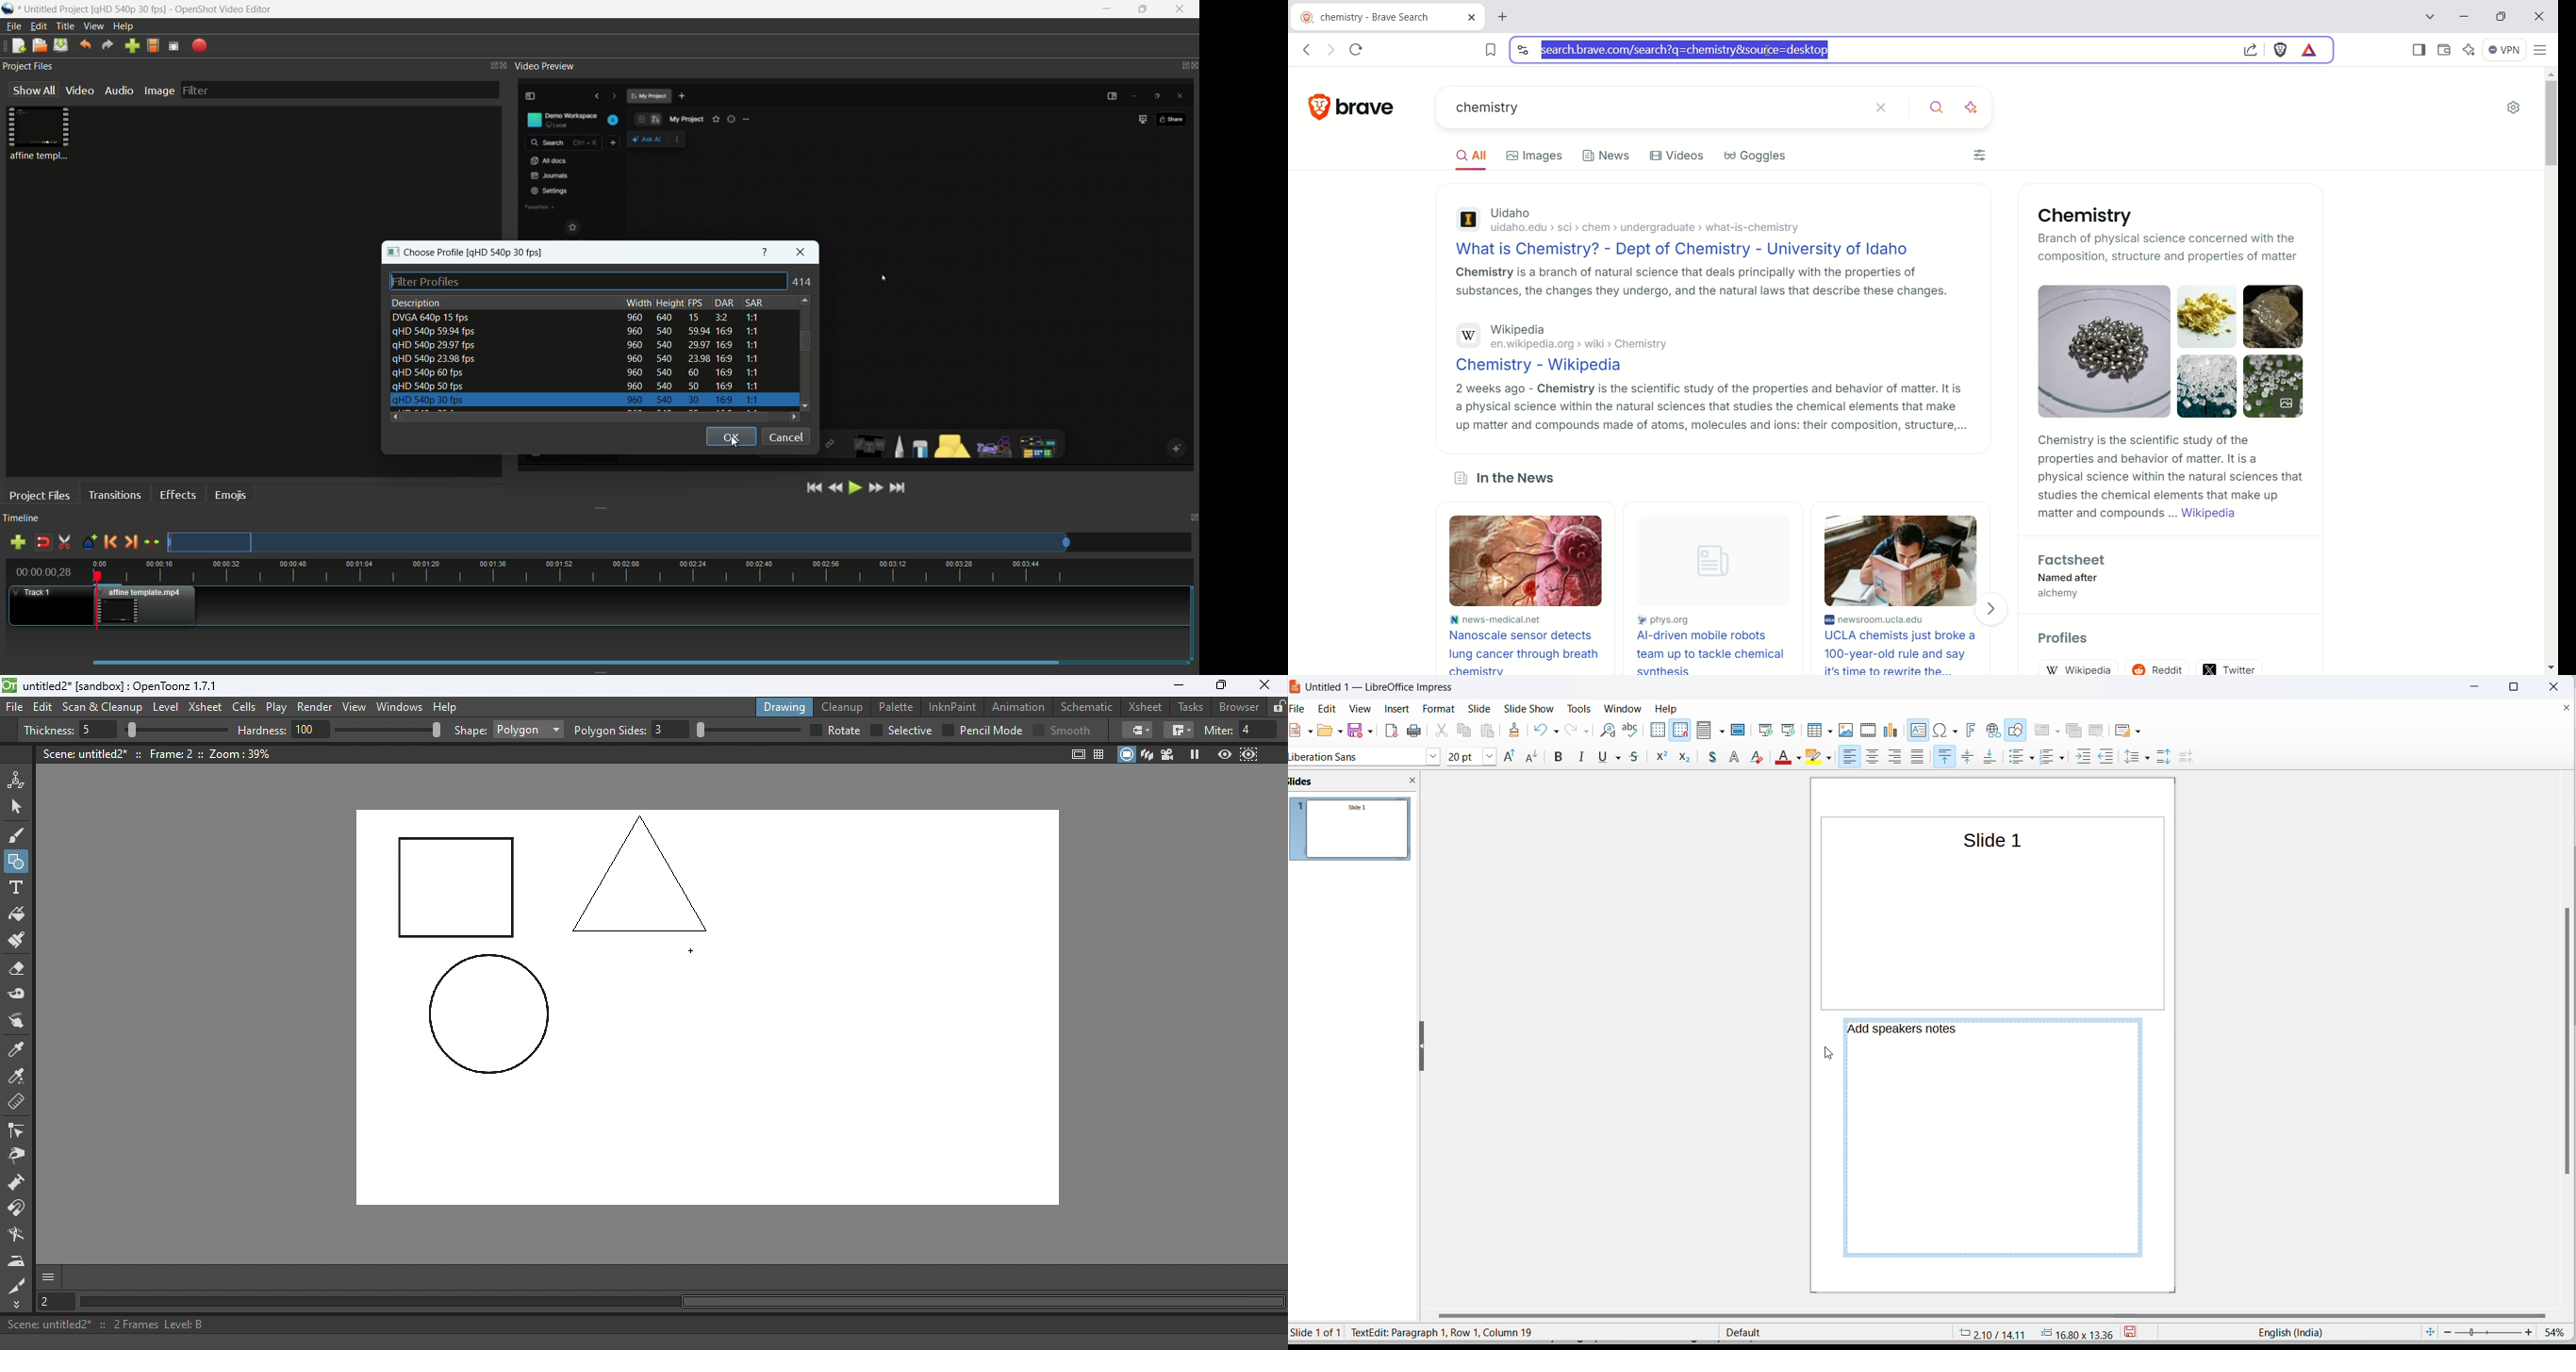  Describe the element at coordinates (2140, 731) in the screenshot. I see `slide layout options` at that location.